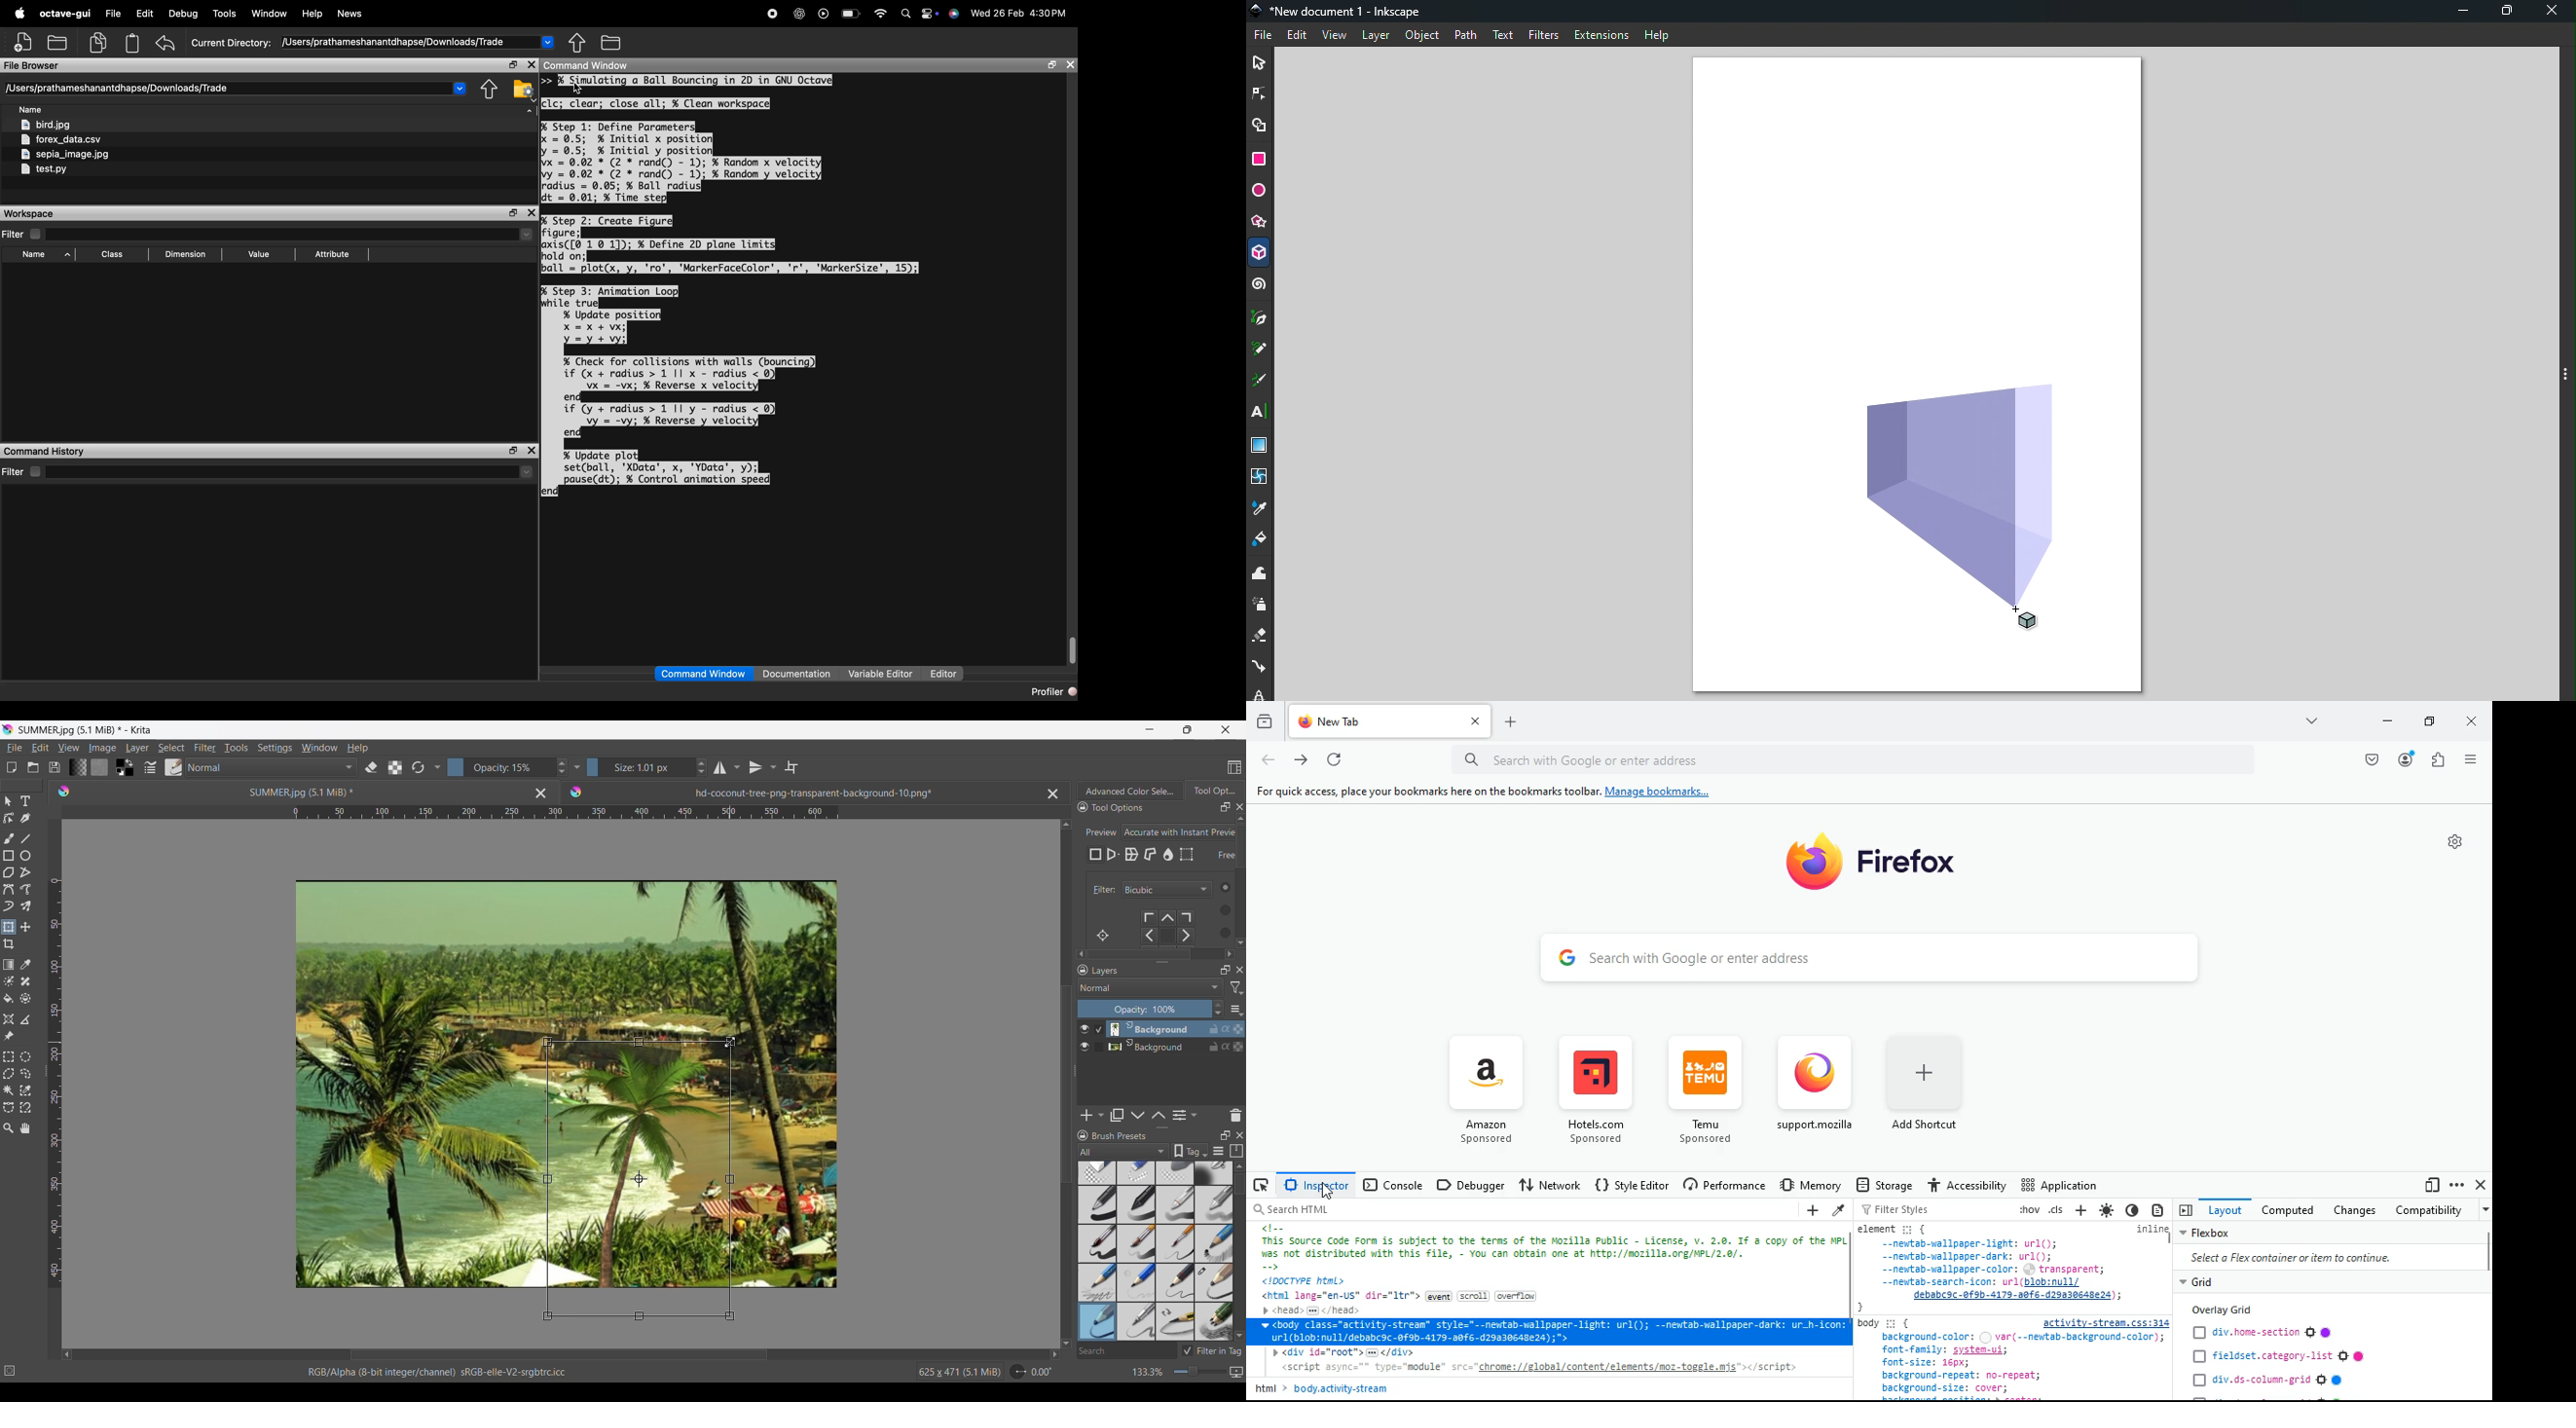  I want to click on more, so click(2485, 1209).